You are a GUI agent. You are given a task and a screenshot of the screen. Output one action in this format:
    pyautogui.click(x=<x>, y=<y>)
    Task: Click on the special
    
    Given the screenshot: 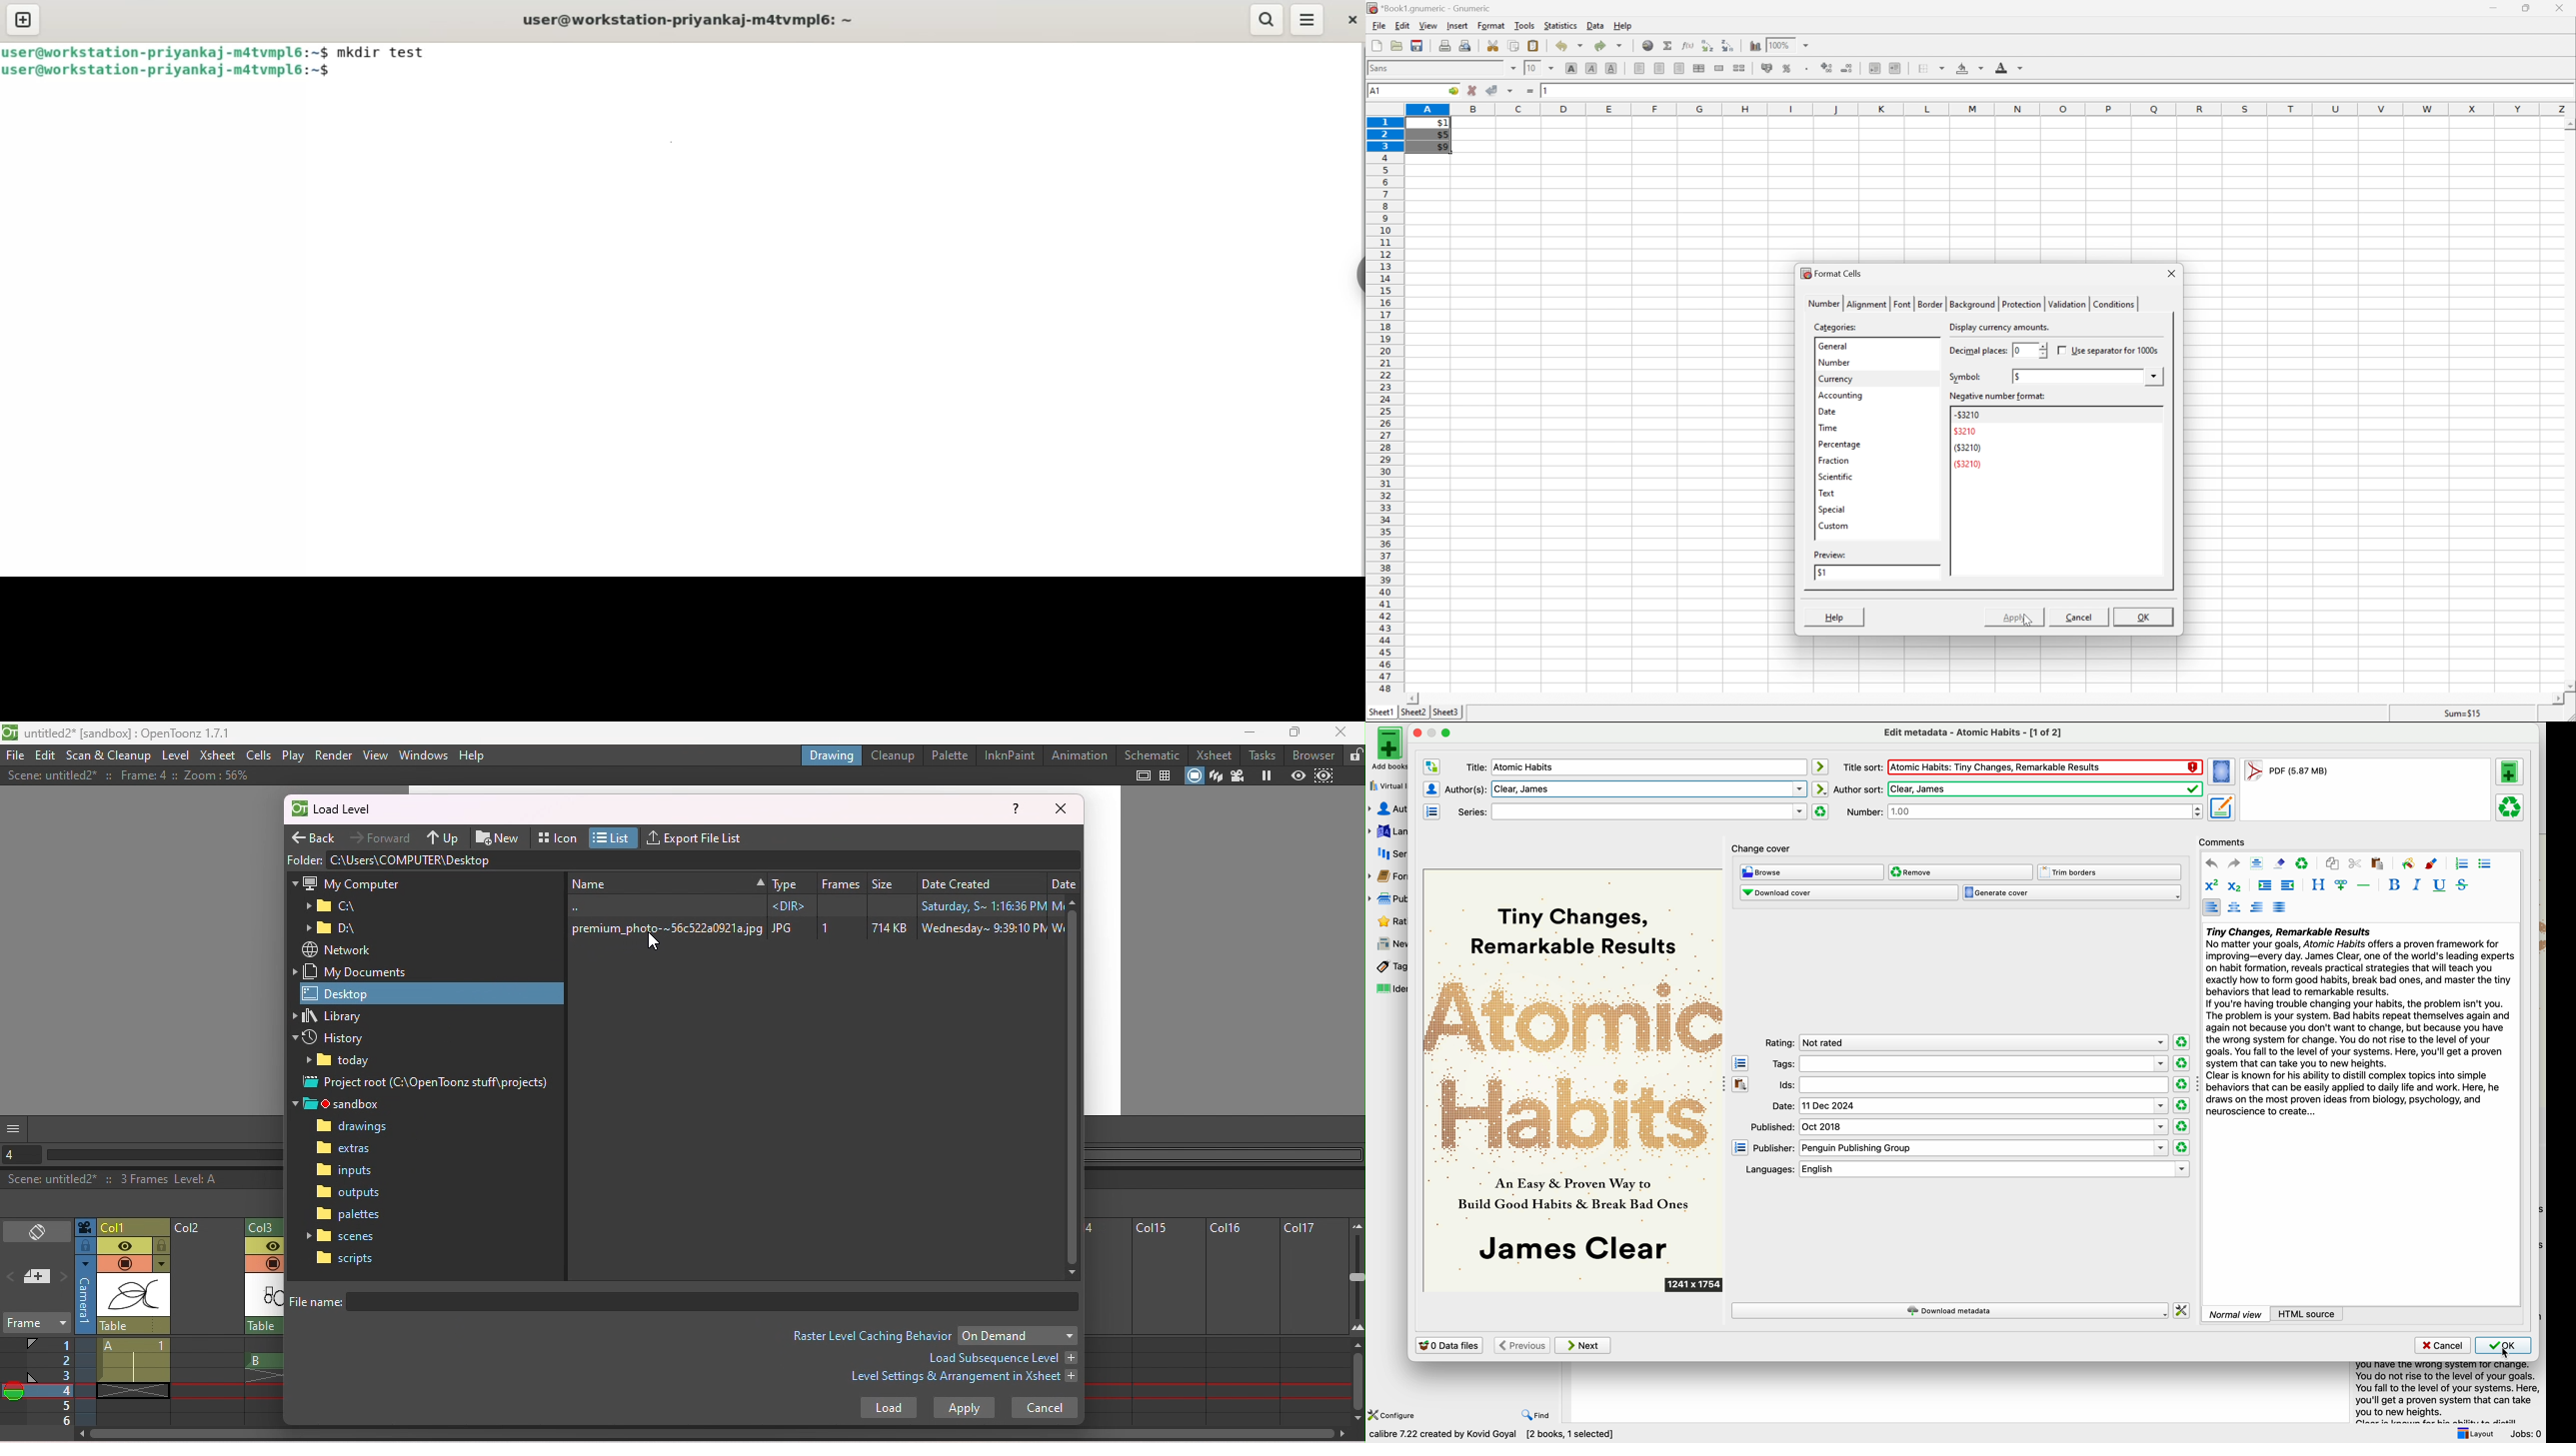 What is the action you would take?
    pyautogui.click(x=1832, y=509)
    